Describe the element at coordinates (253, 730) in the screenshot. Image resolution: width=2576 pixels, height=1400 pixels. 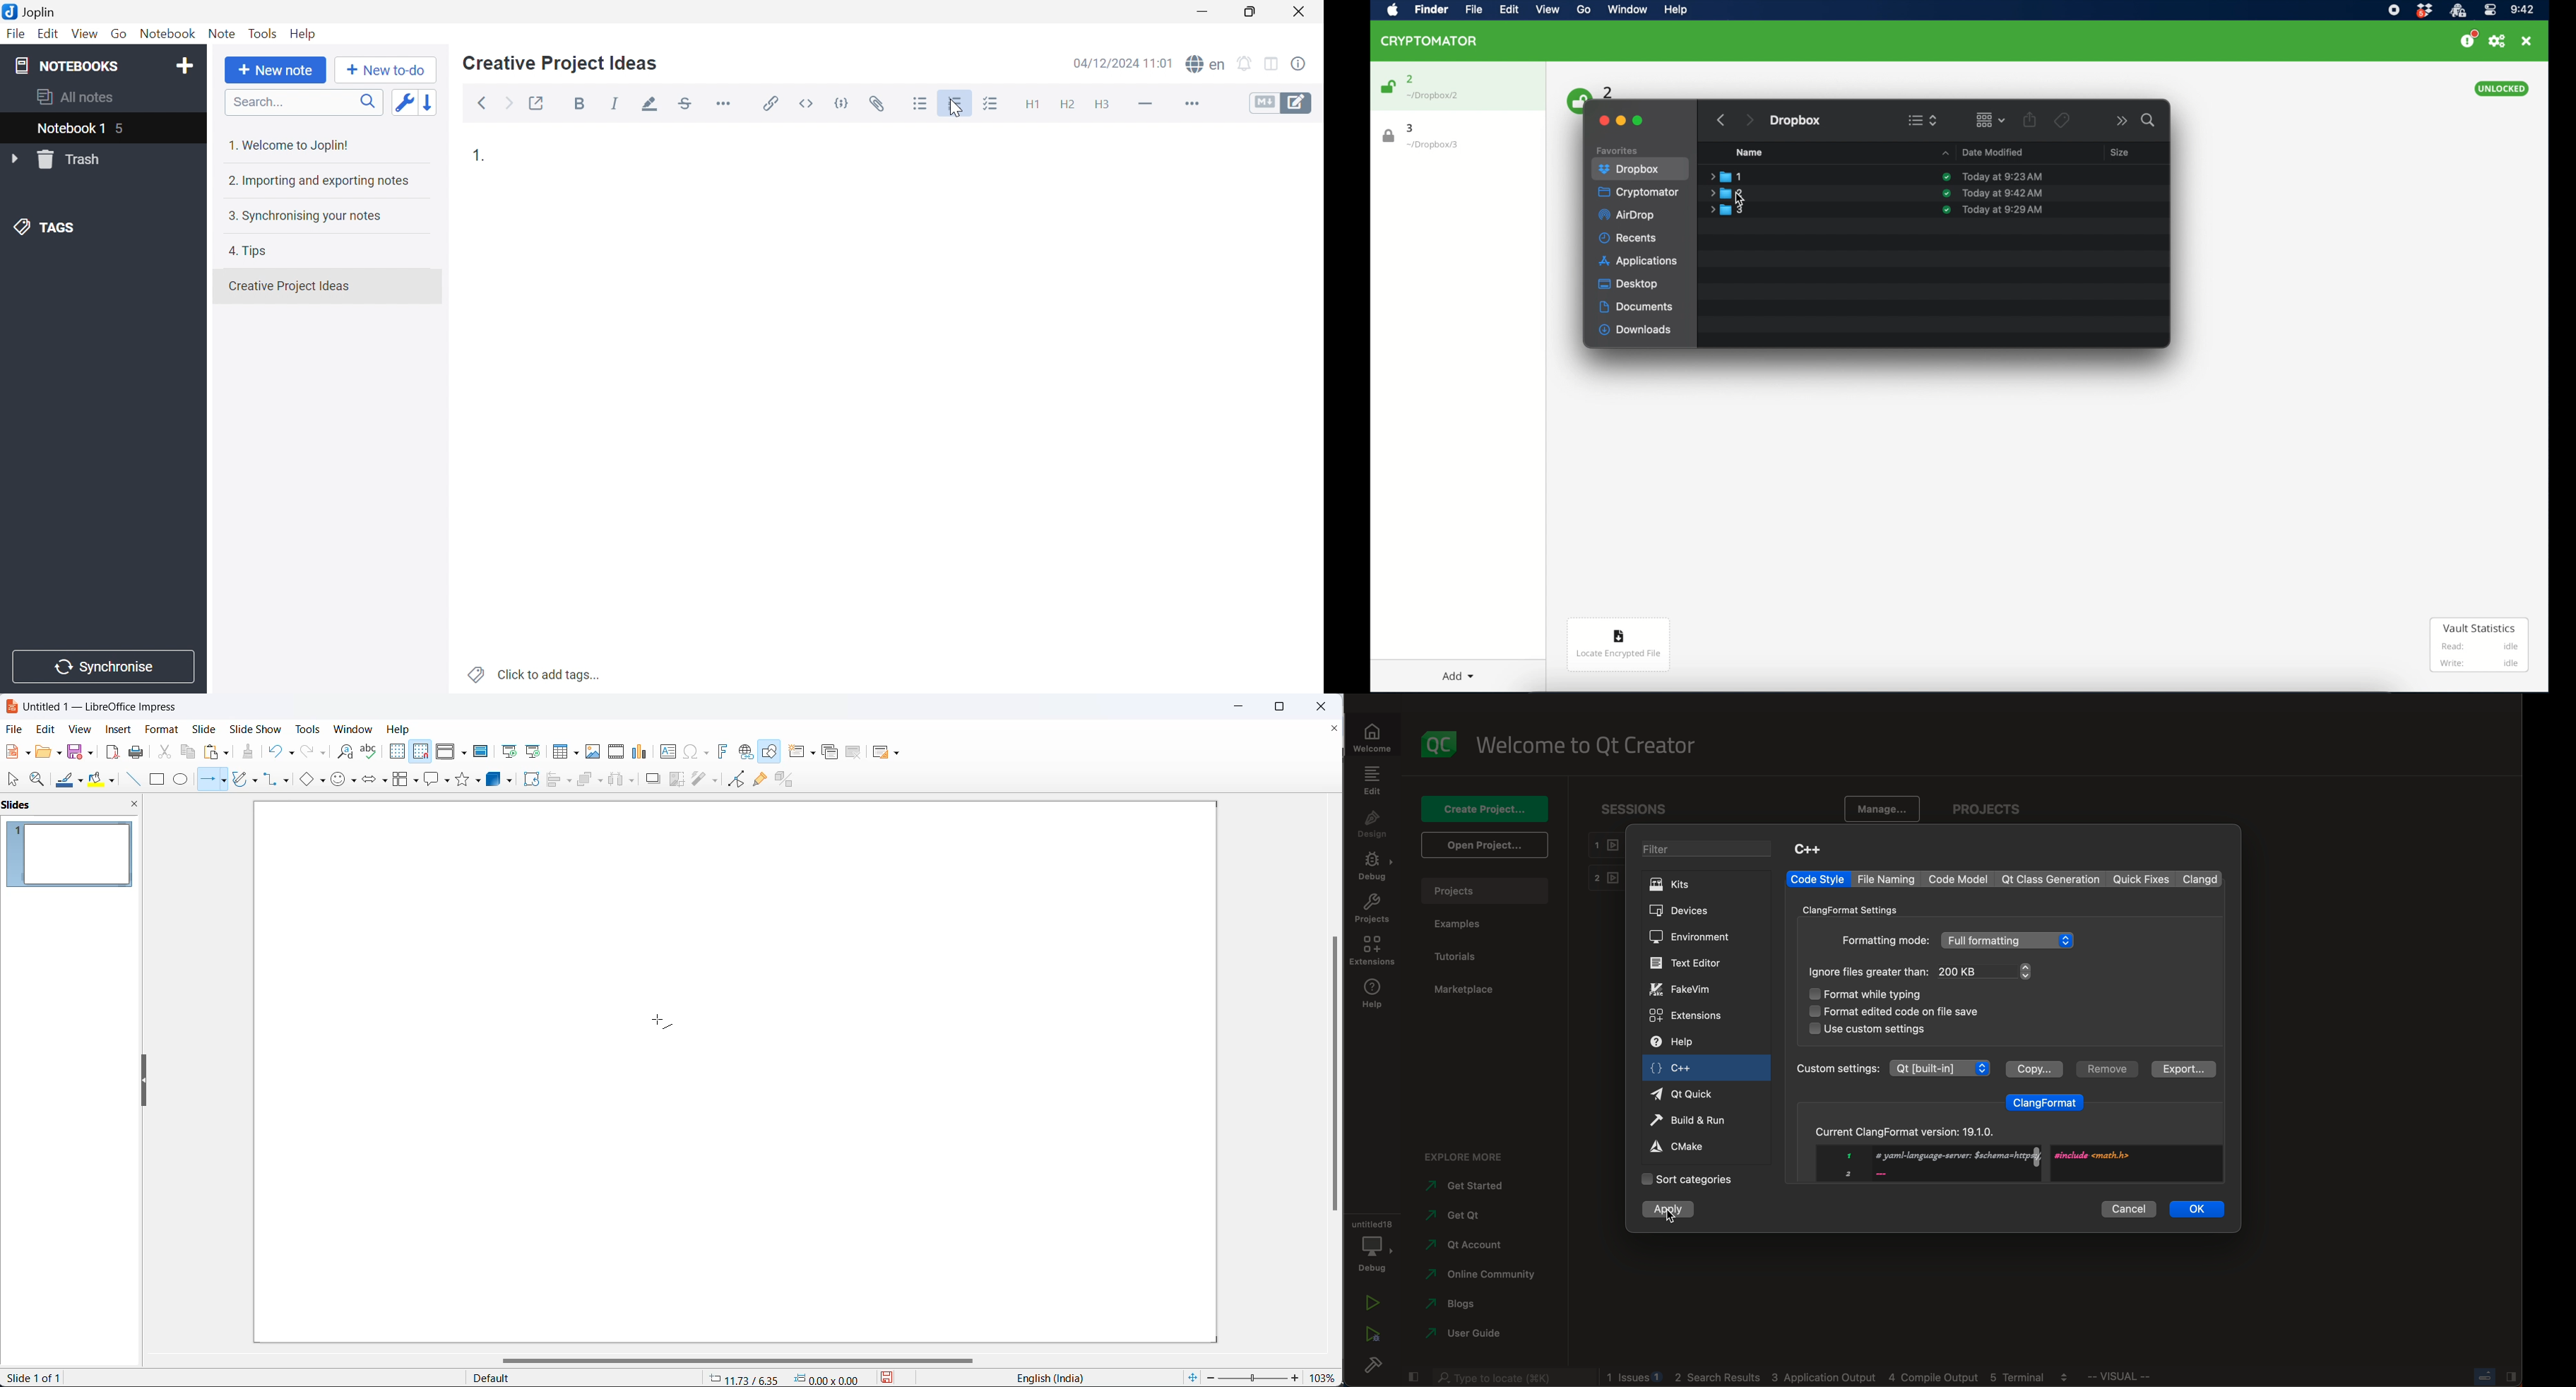
I see `slide show` at that location.